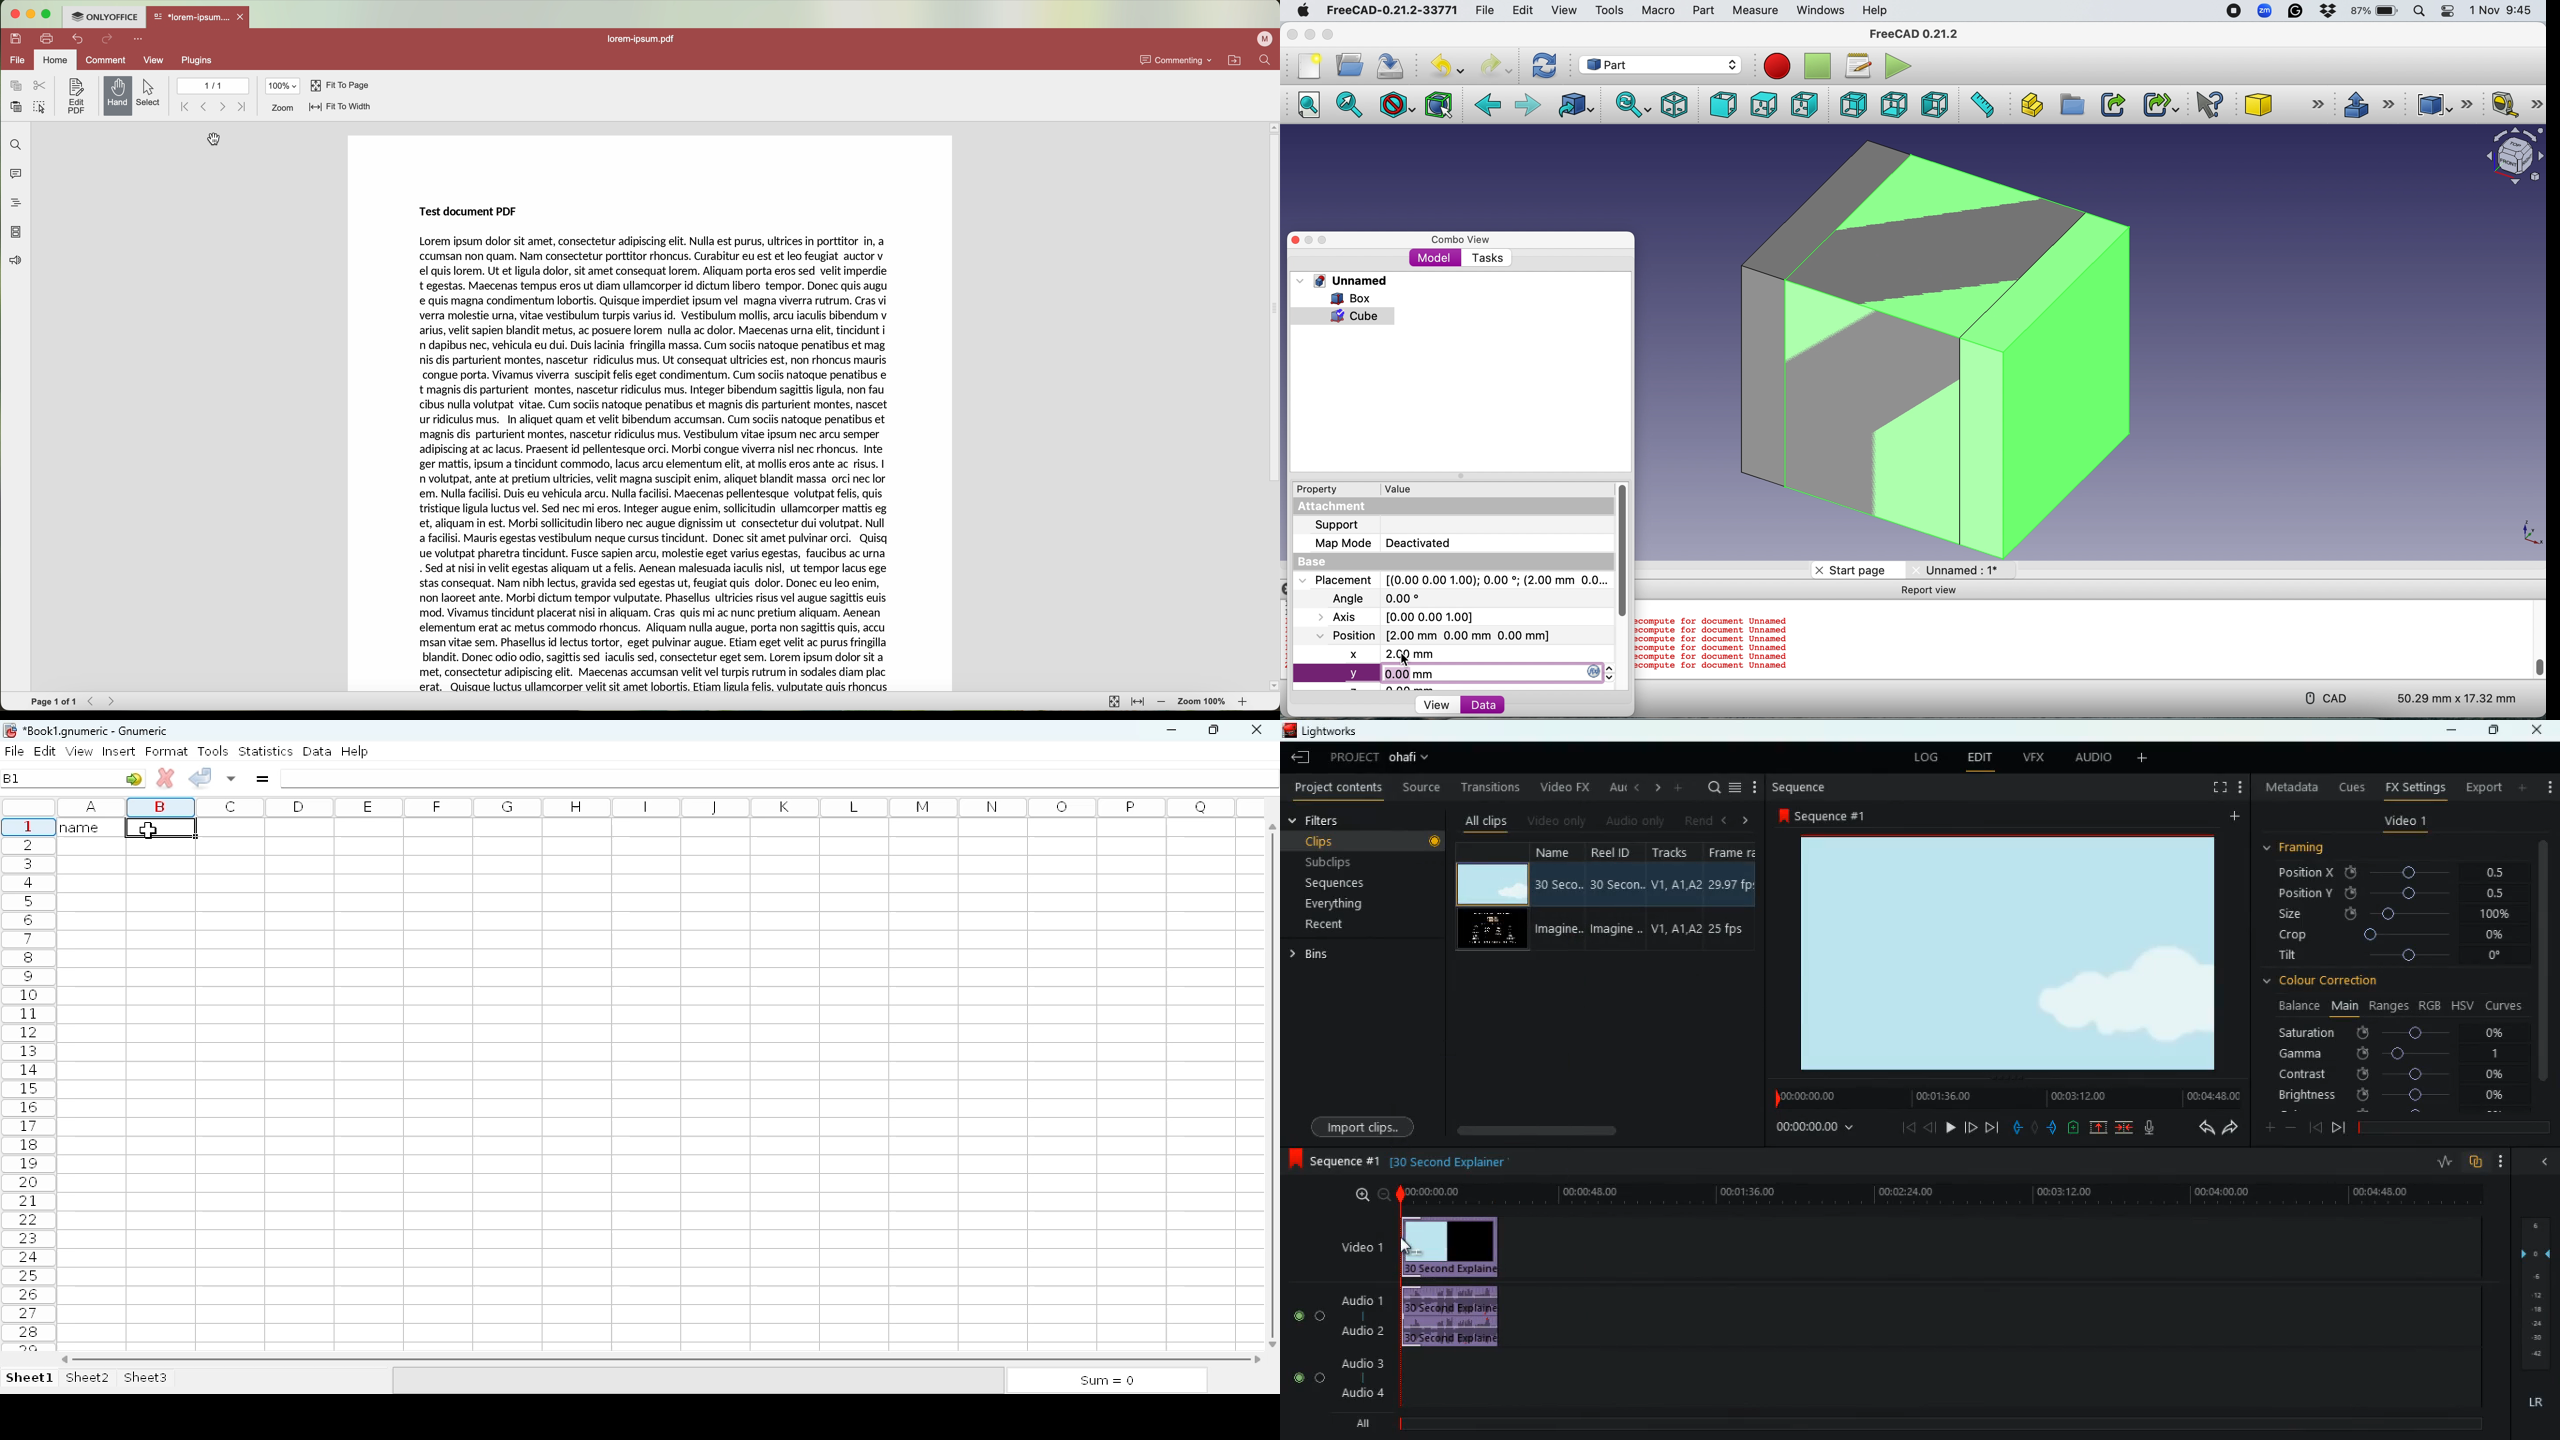  Describe the element at coordinates (1367, 1196) in the screenshot. I see `zoom` at that location.